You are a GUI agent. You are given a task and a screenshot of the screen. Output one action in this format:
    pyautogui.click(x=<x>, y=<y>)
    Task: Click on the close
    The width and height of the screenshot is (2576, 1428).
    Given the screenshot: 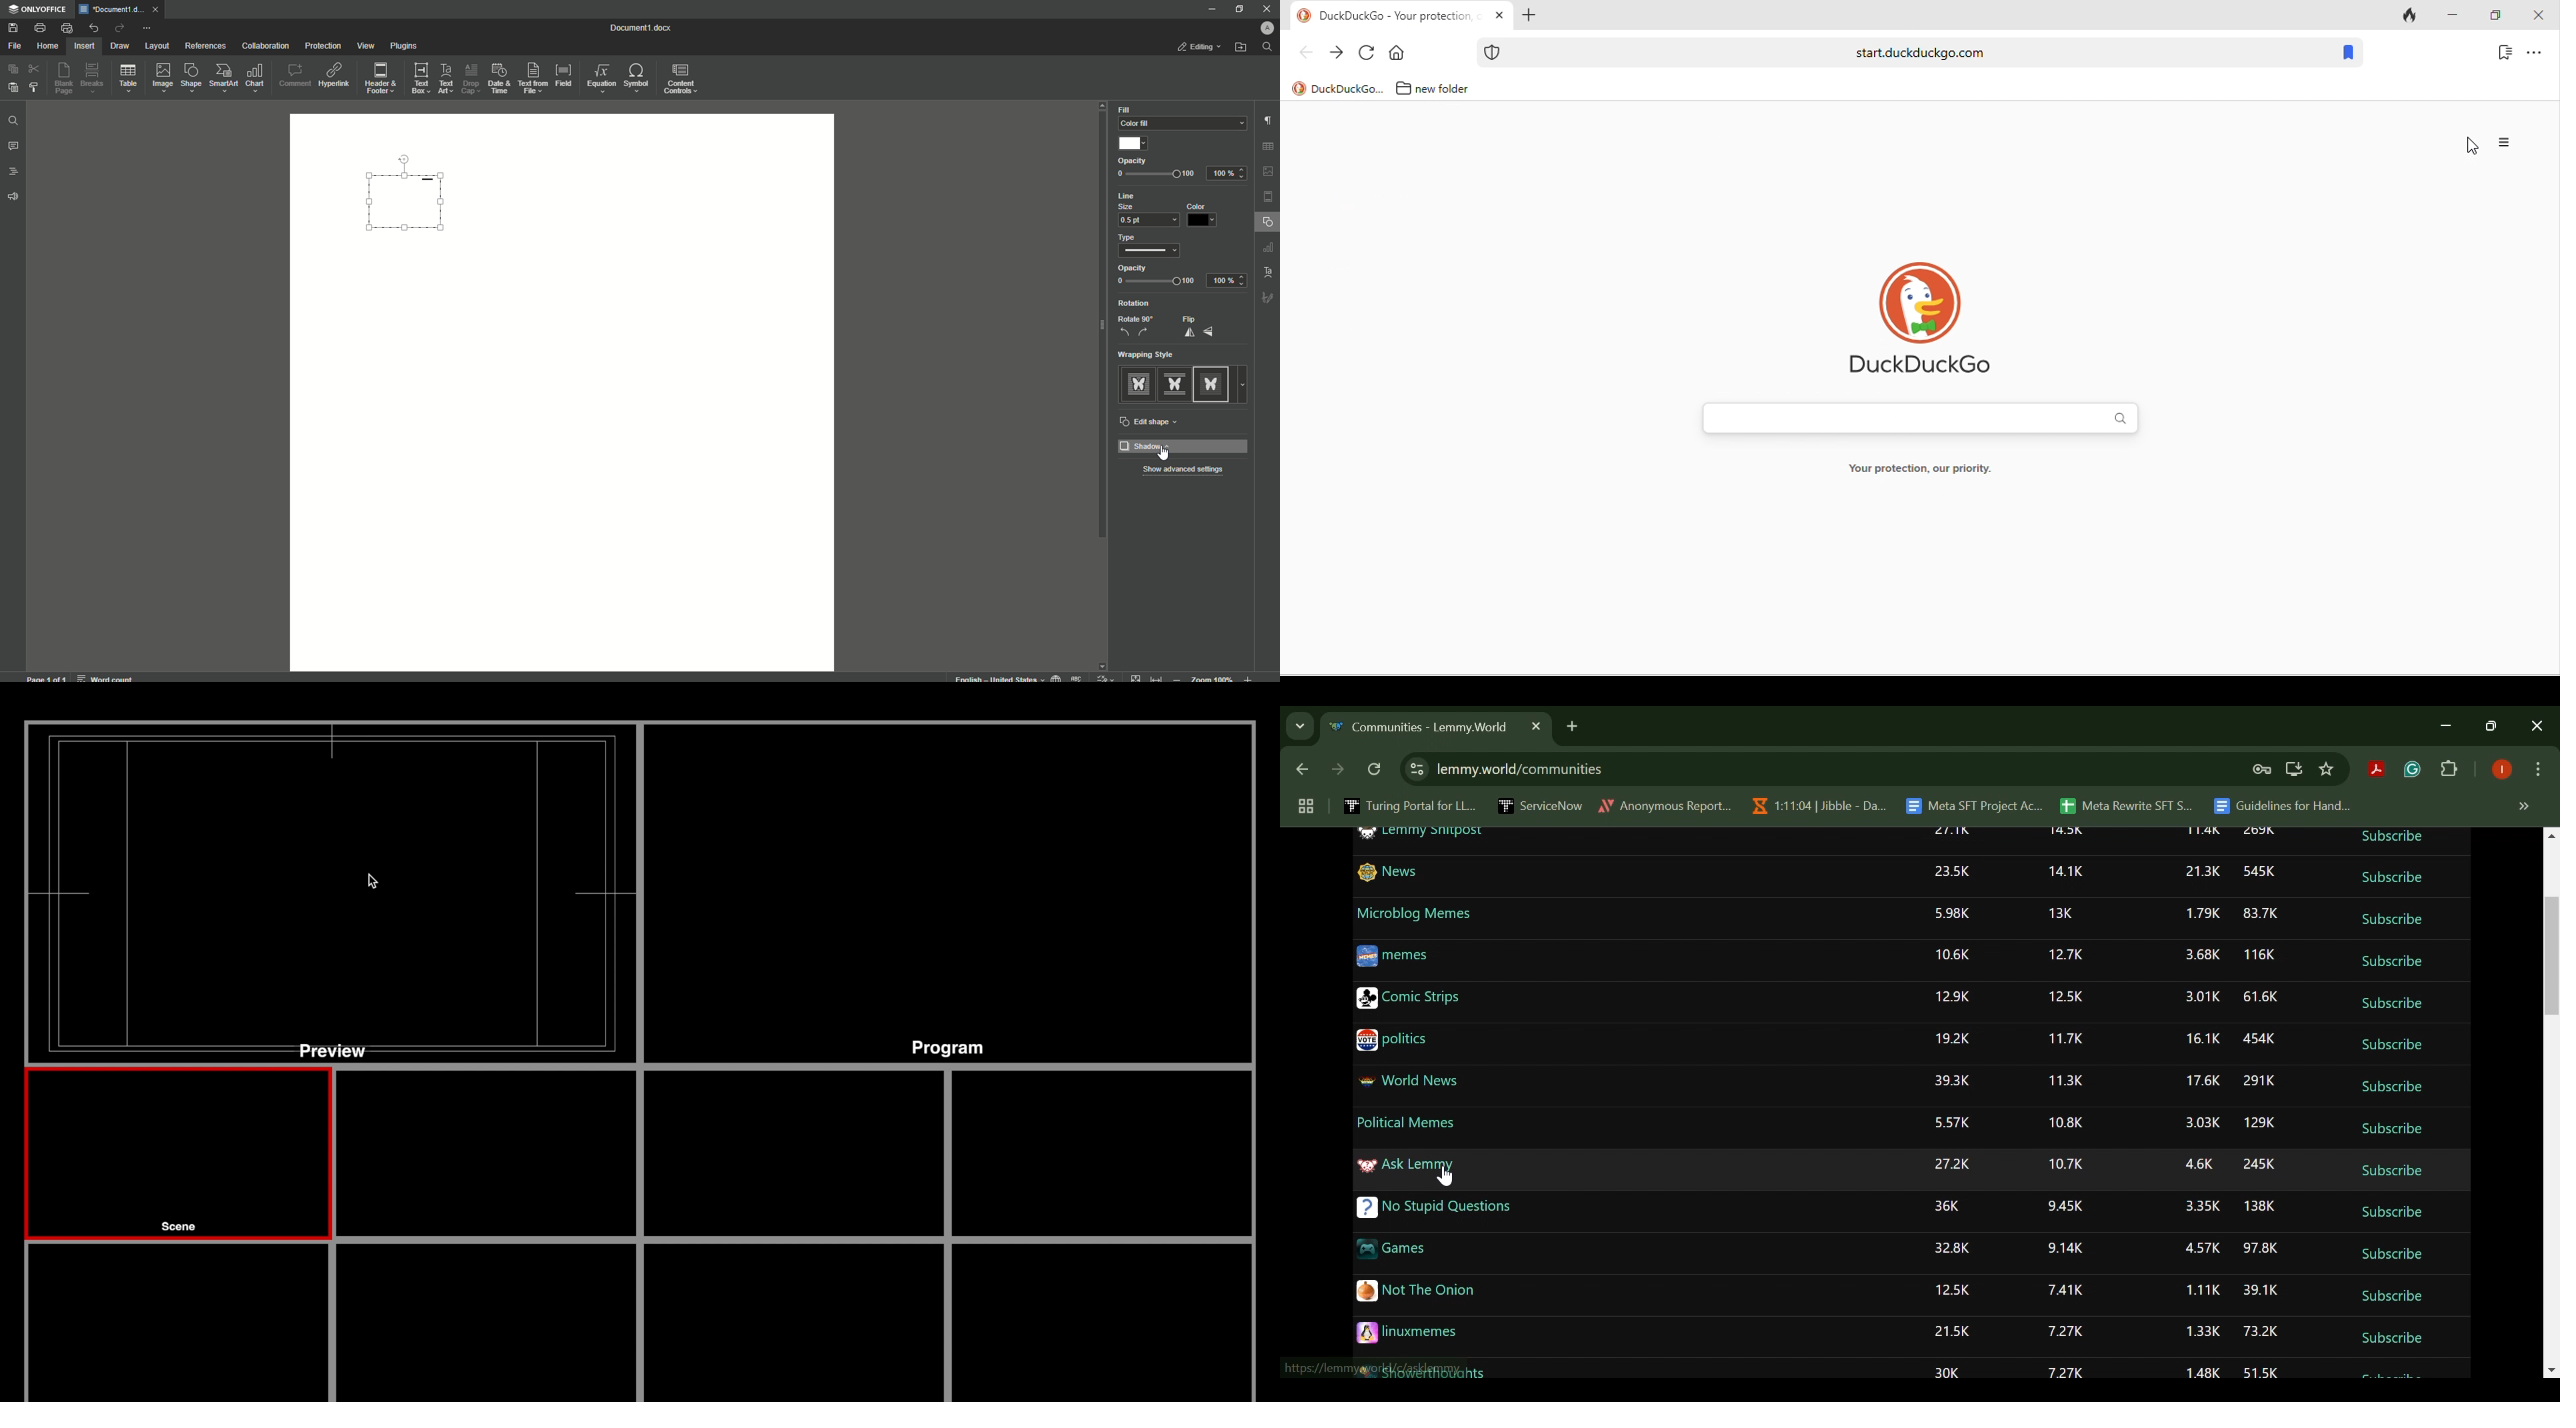 What is the action you would take?
    pyautogui.click(x=2541, y=14)
    